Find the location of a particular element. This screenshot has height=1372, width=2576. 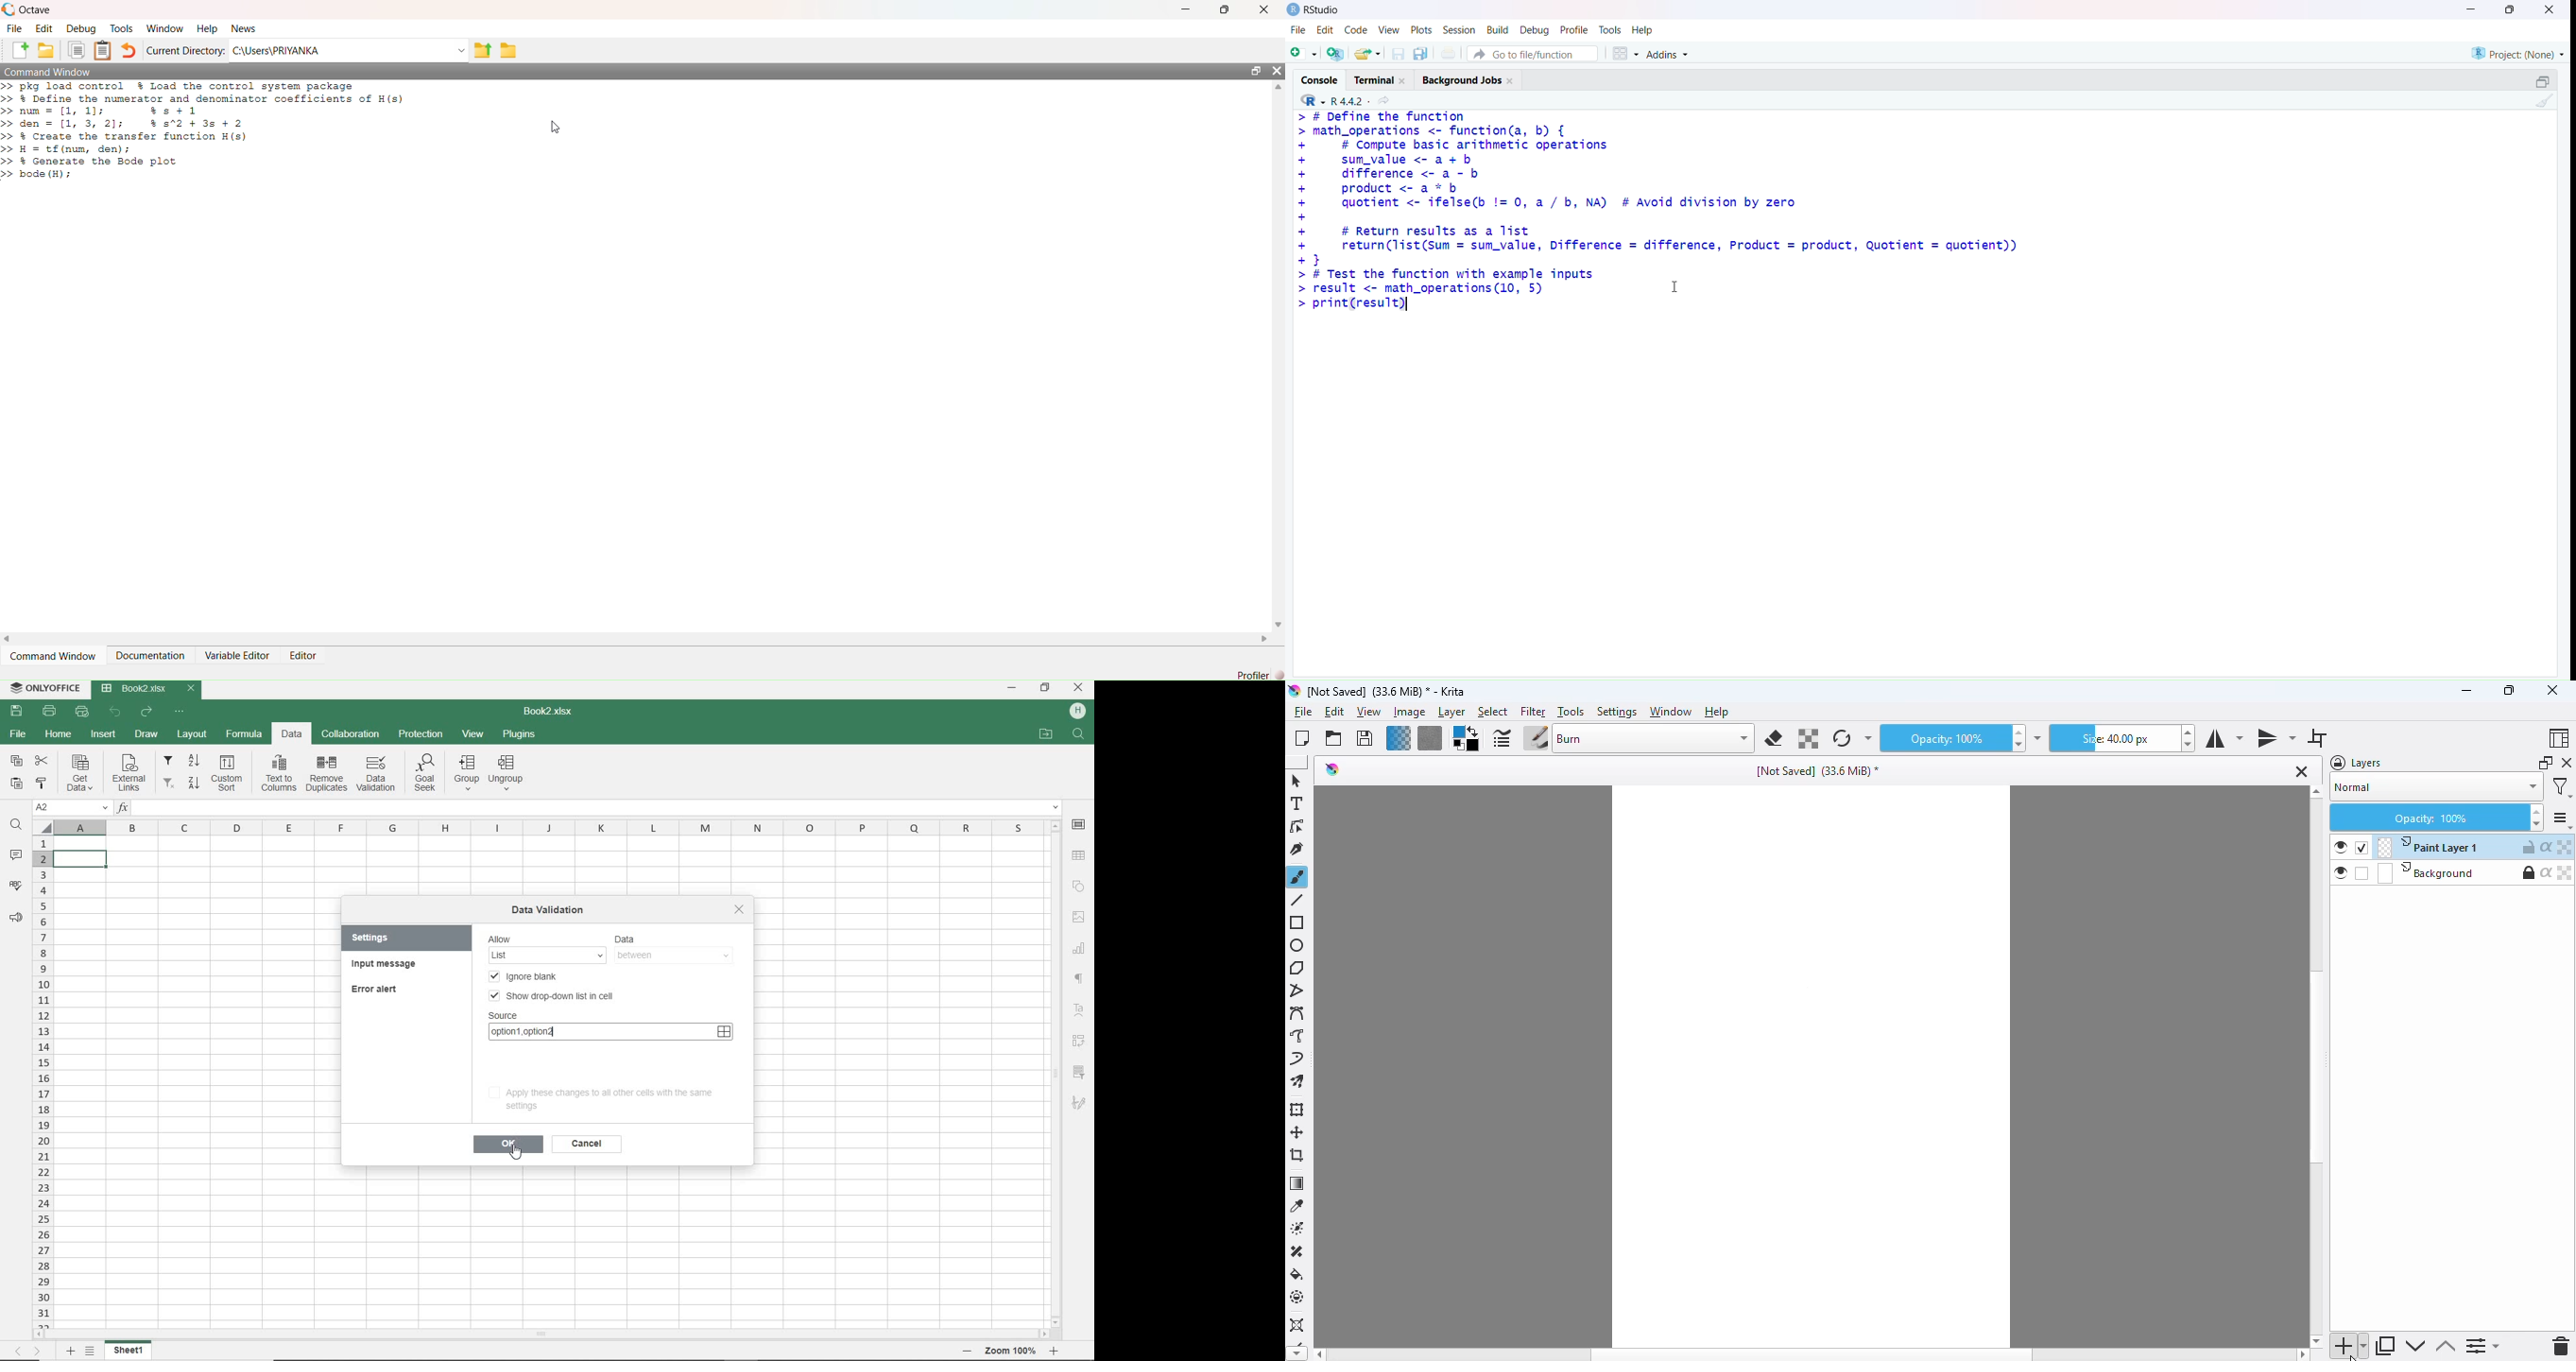

select is located at coordinates (1492, 713).